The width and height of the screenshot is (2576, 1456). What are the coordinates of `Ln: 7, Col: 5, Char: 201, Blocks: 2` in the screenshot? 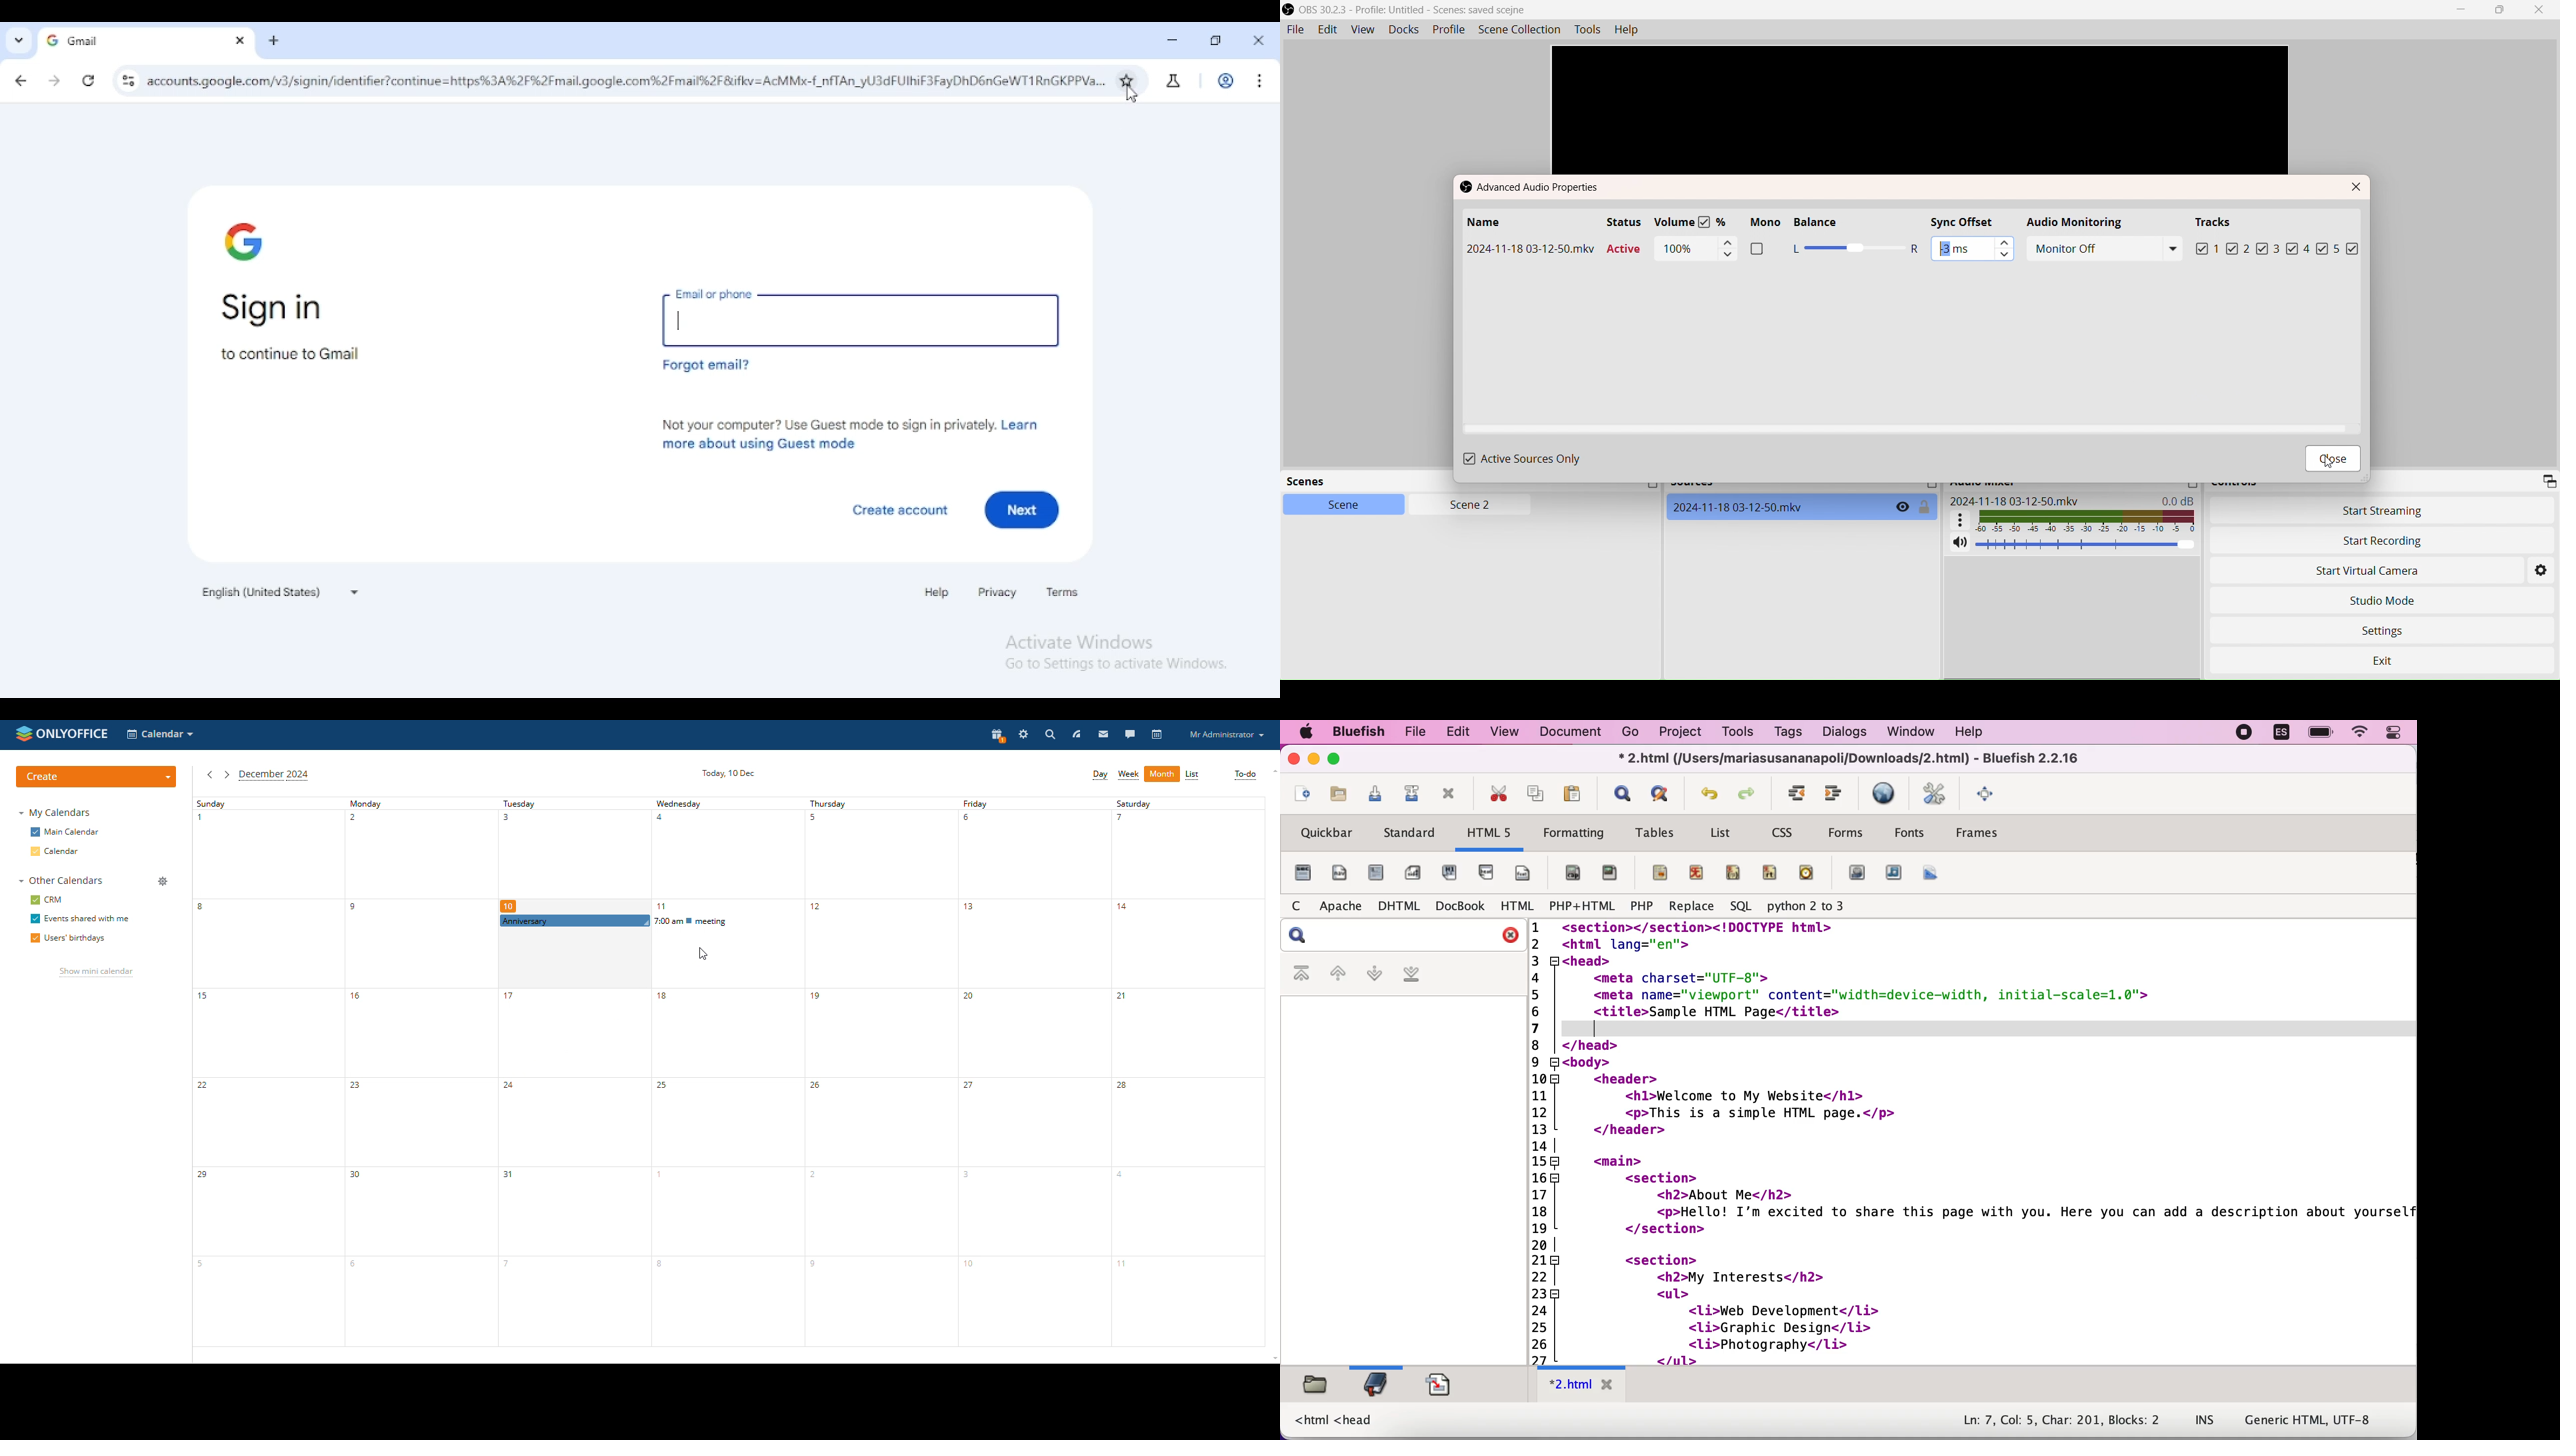 It's located at (2060, 1419).